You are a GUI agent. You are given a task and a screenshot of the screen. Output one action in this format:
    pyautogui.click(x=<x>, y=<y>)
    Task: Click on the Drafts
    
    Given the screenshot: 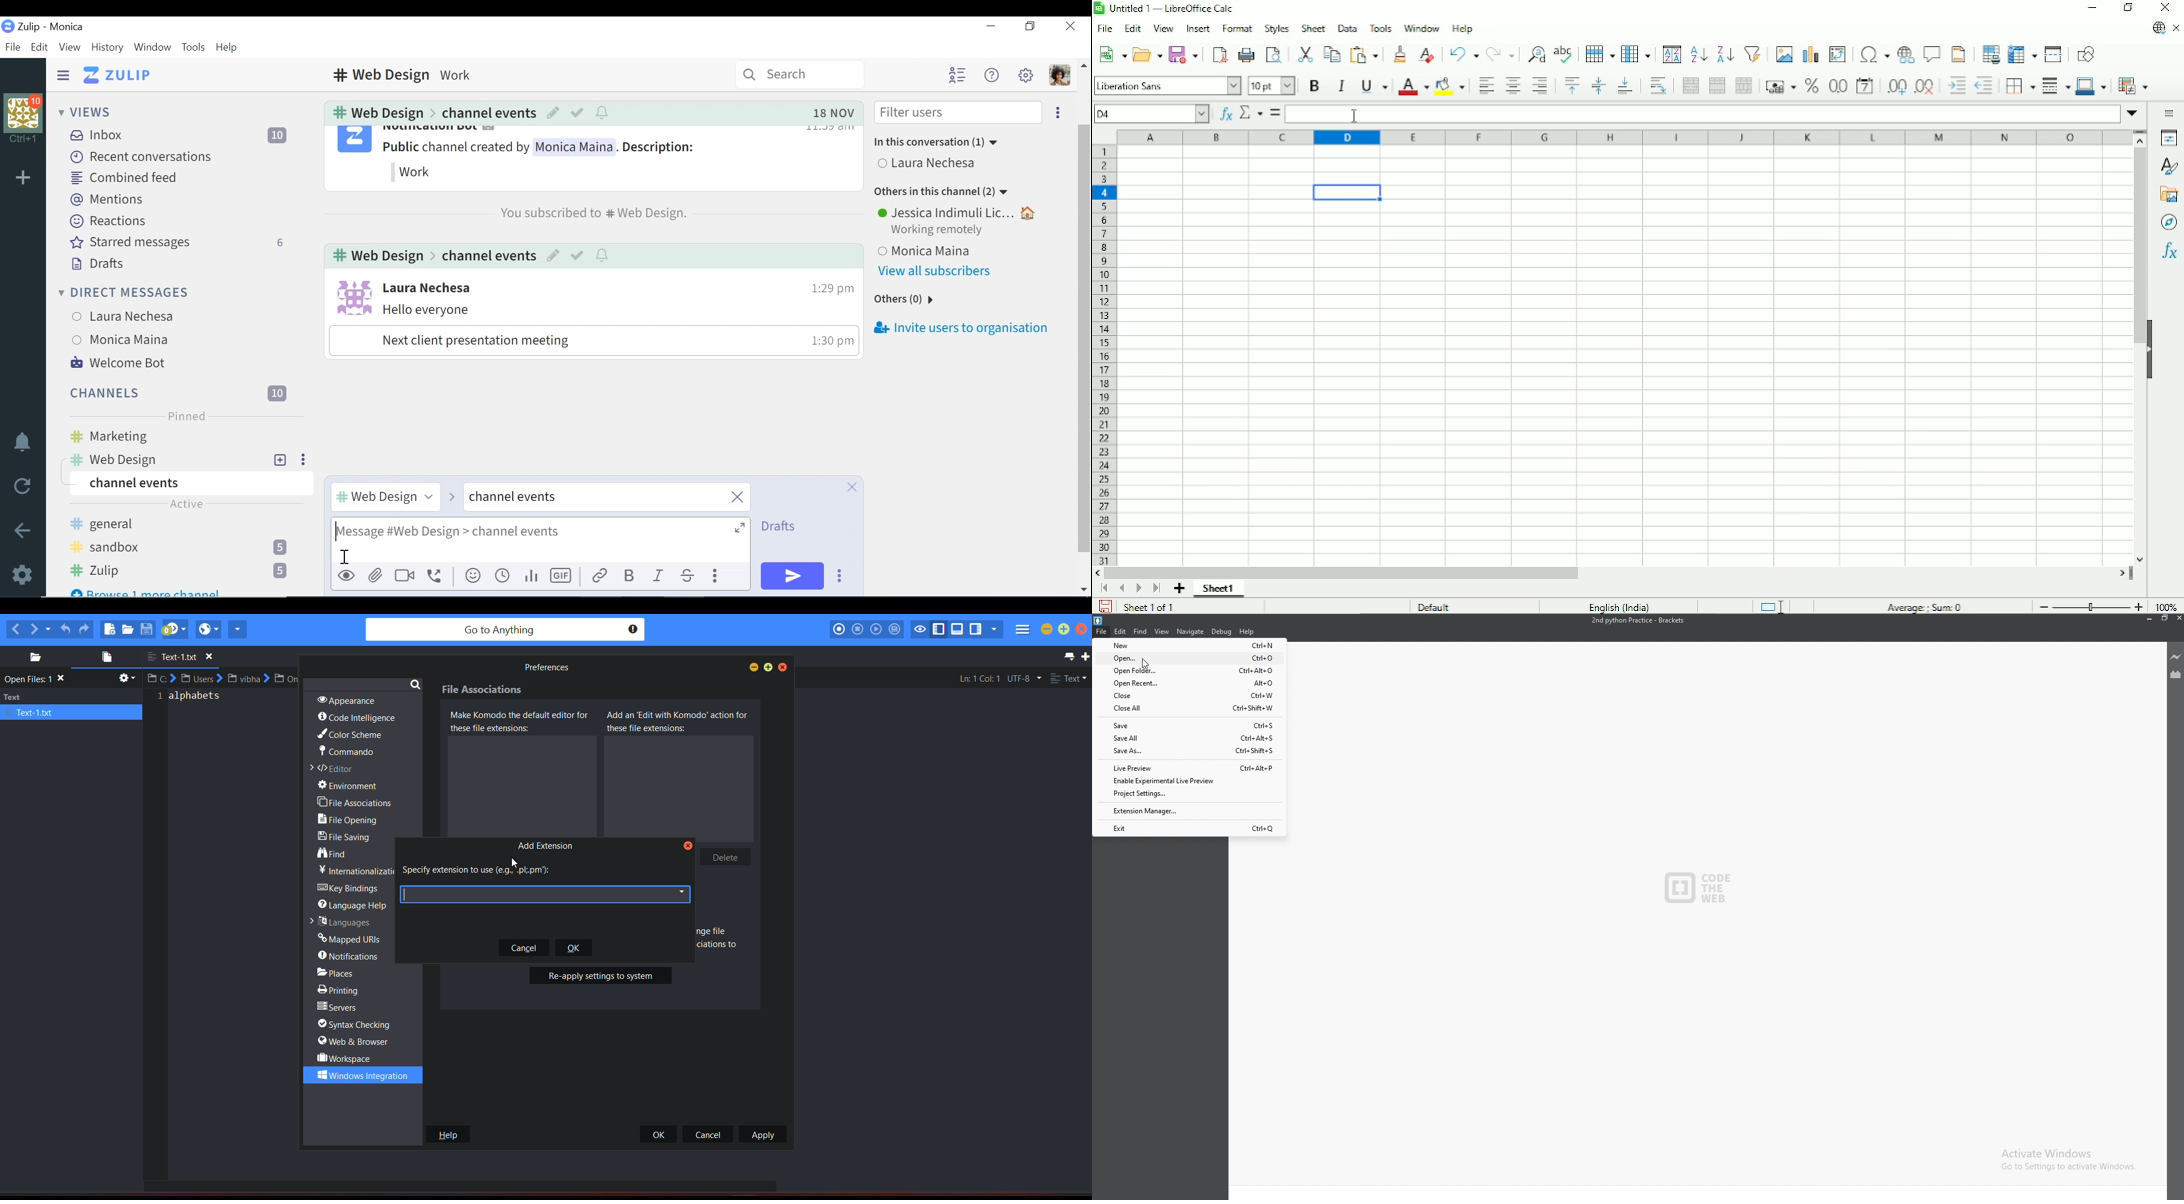 What is the action you would take?
    pyautogui.click(x=96, y=263)
    